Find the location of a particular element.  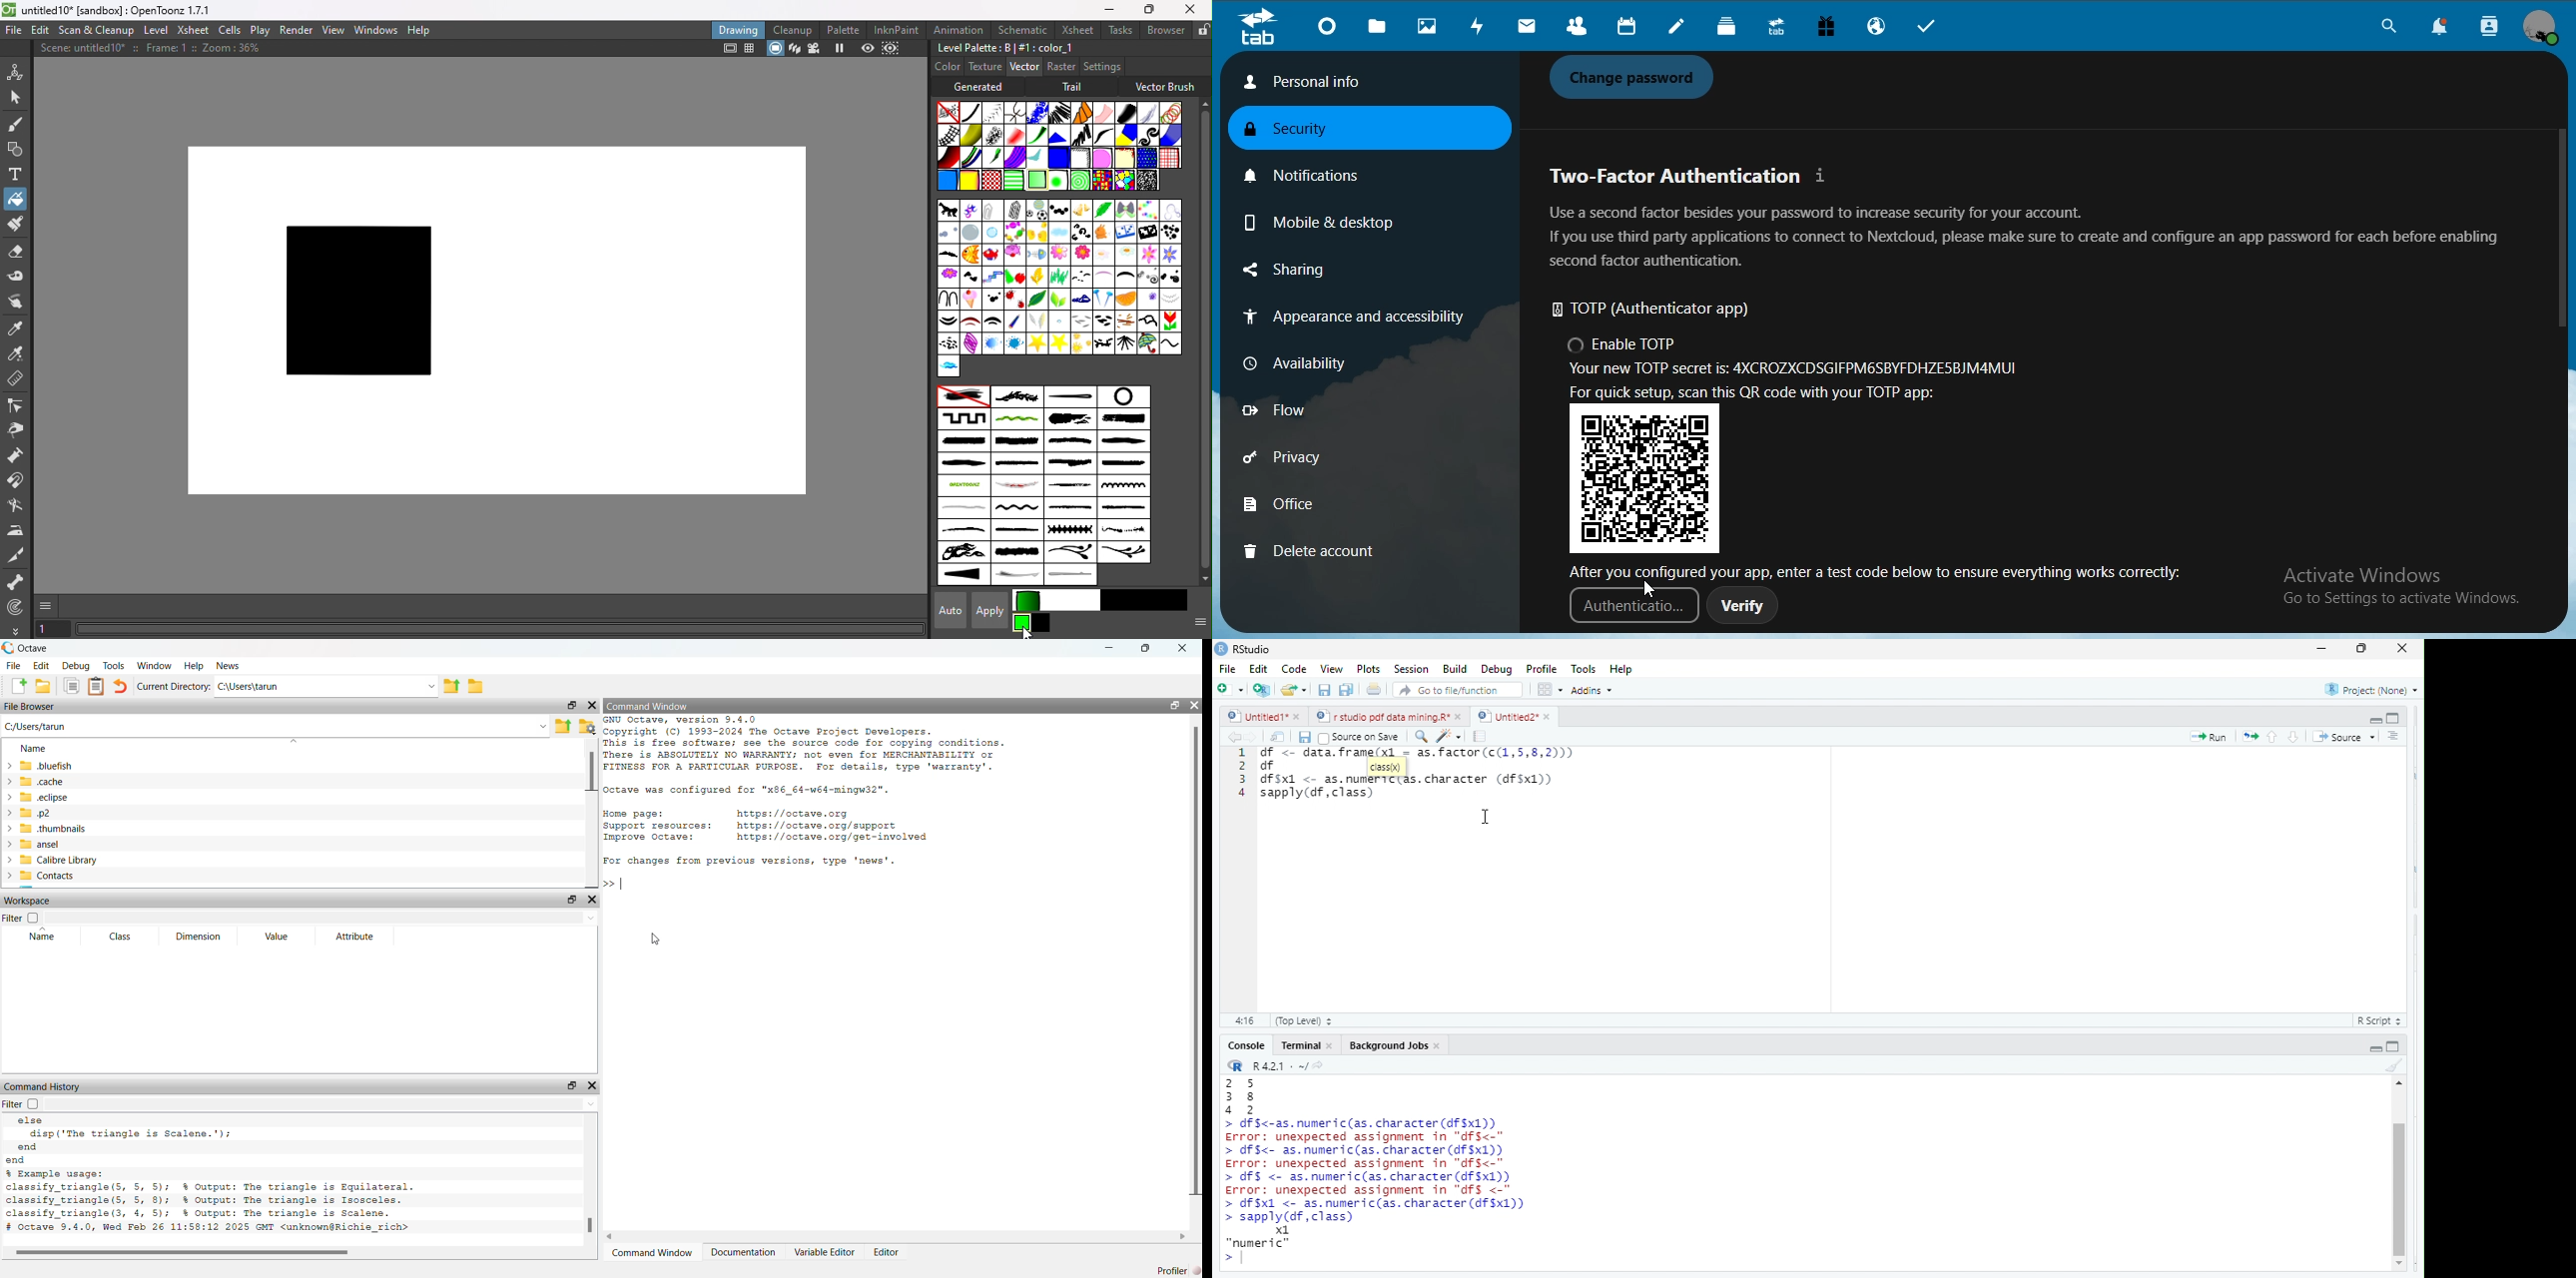

ansel is located at coordinates (53, 844).